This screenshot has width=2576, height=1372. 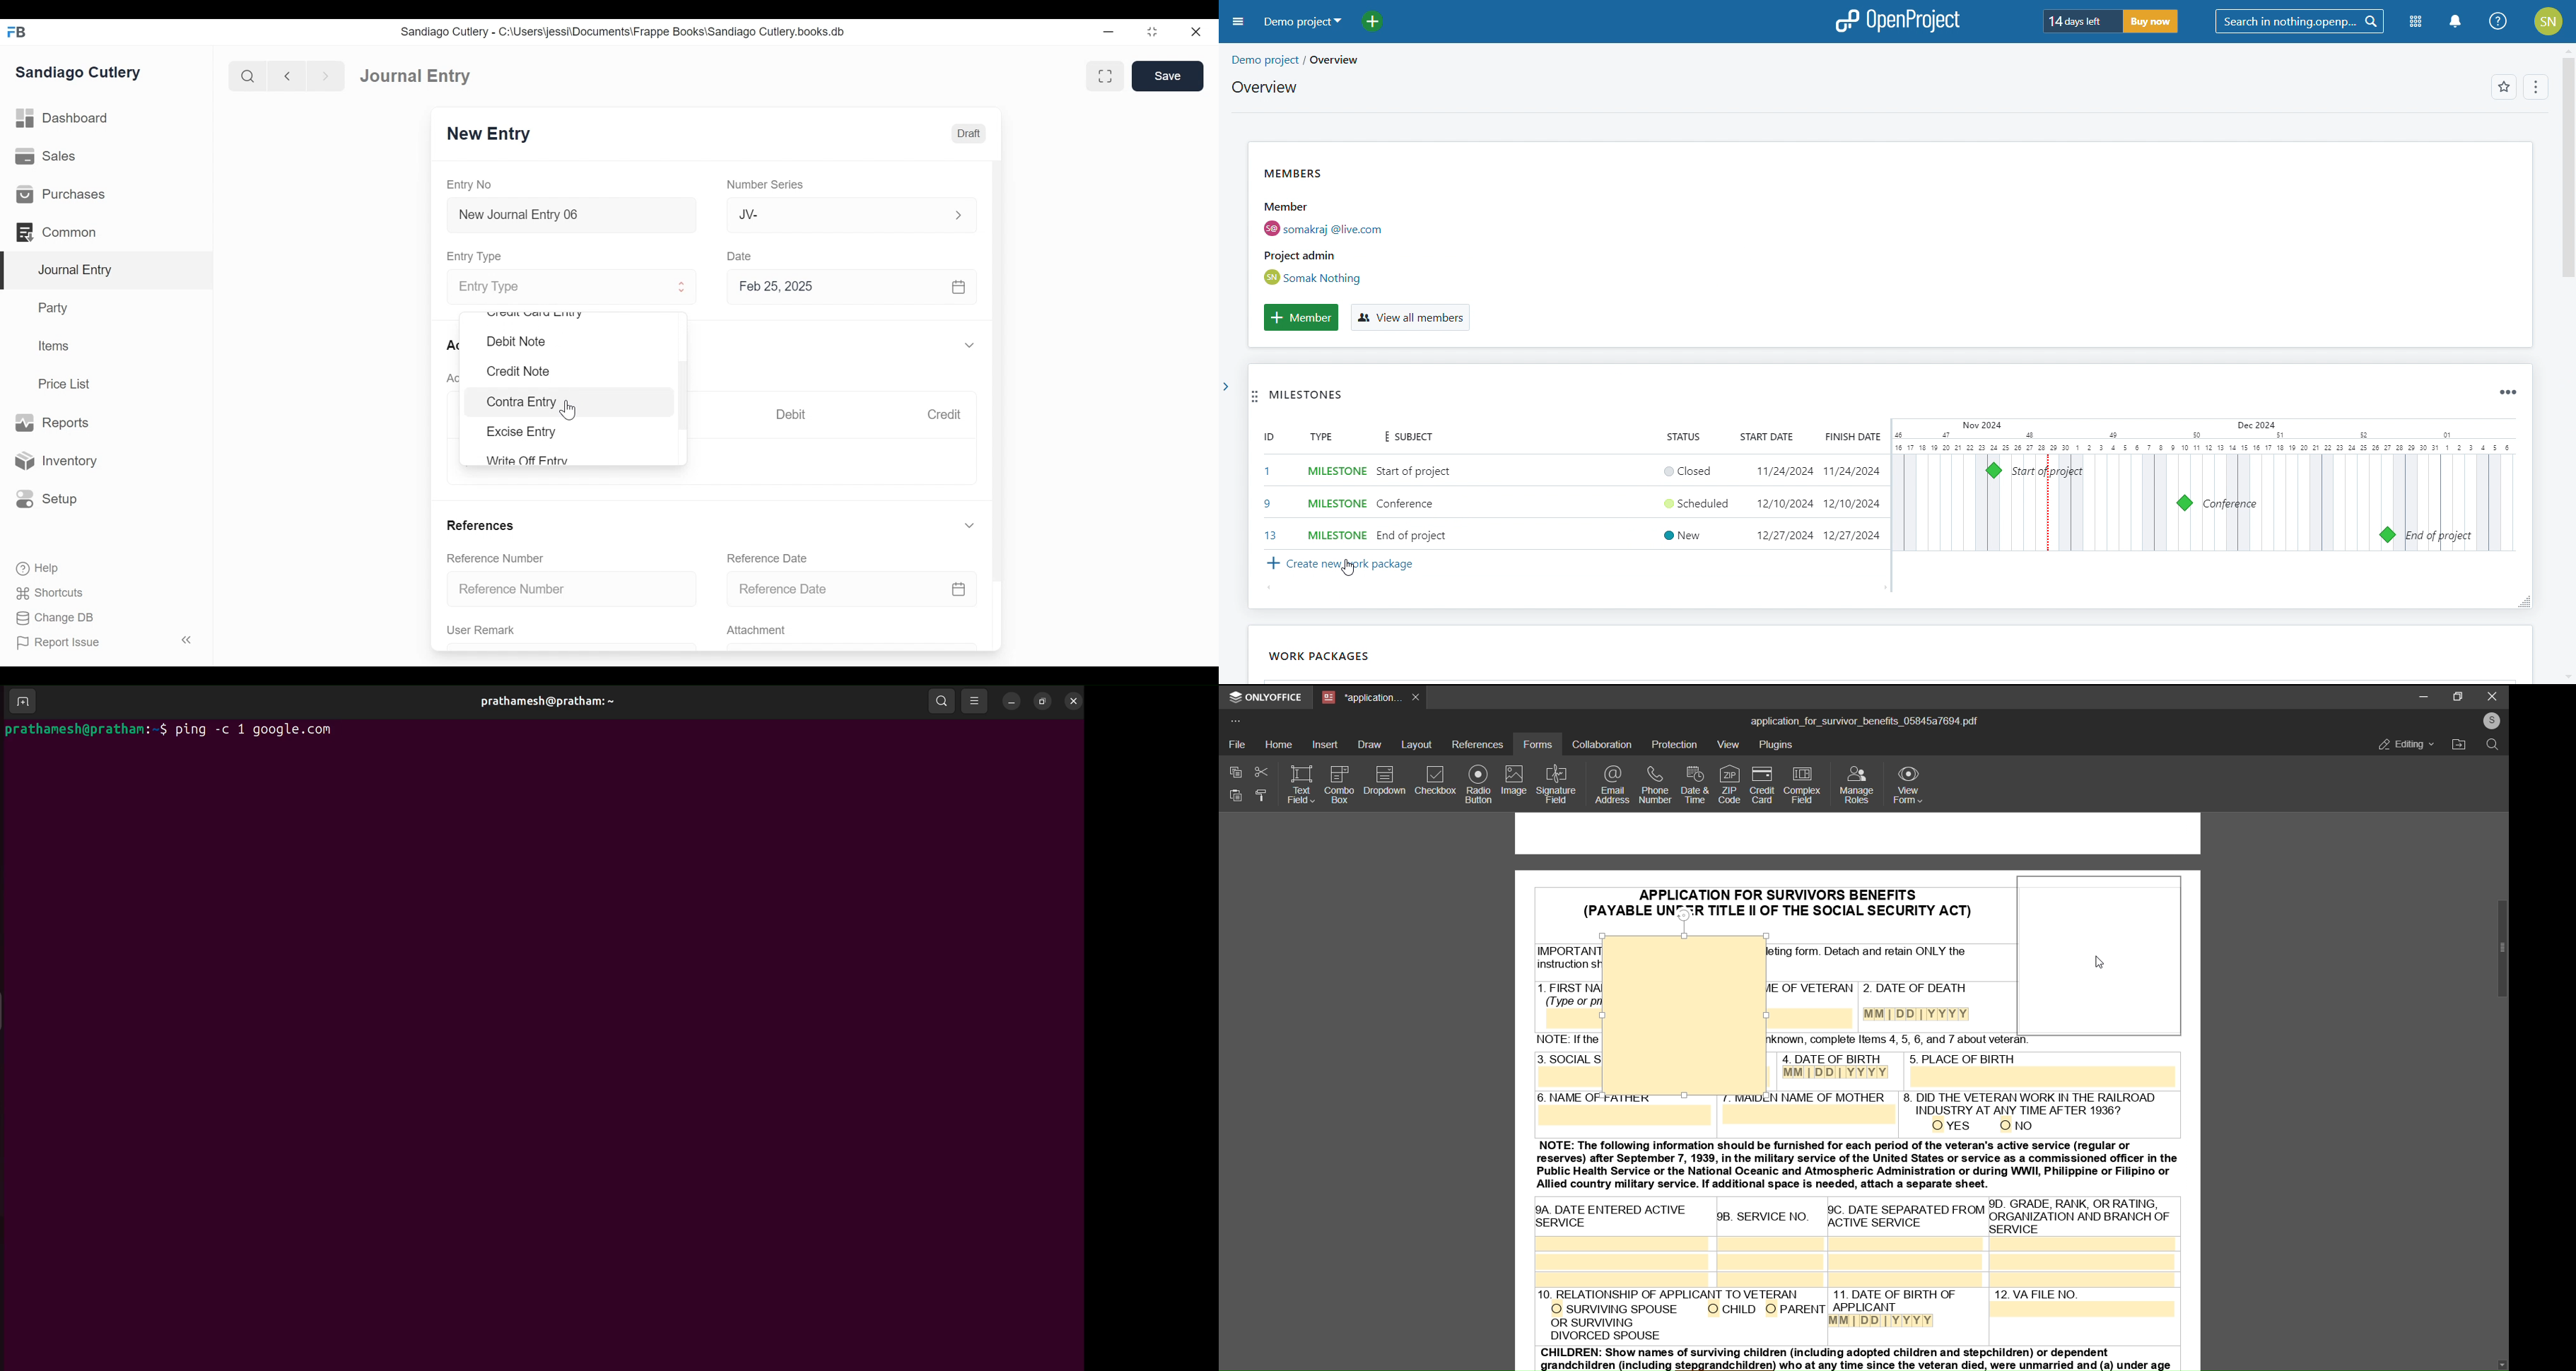 What do you see at coordinates (1299, 786) in the screenshot?
I see `text field` at bounding box center [1299, 786].